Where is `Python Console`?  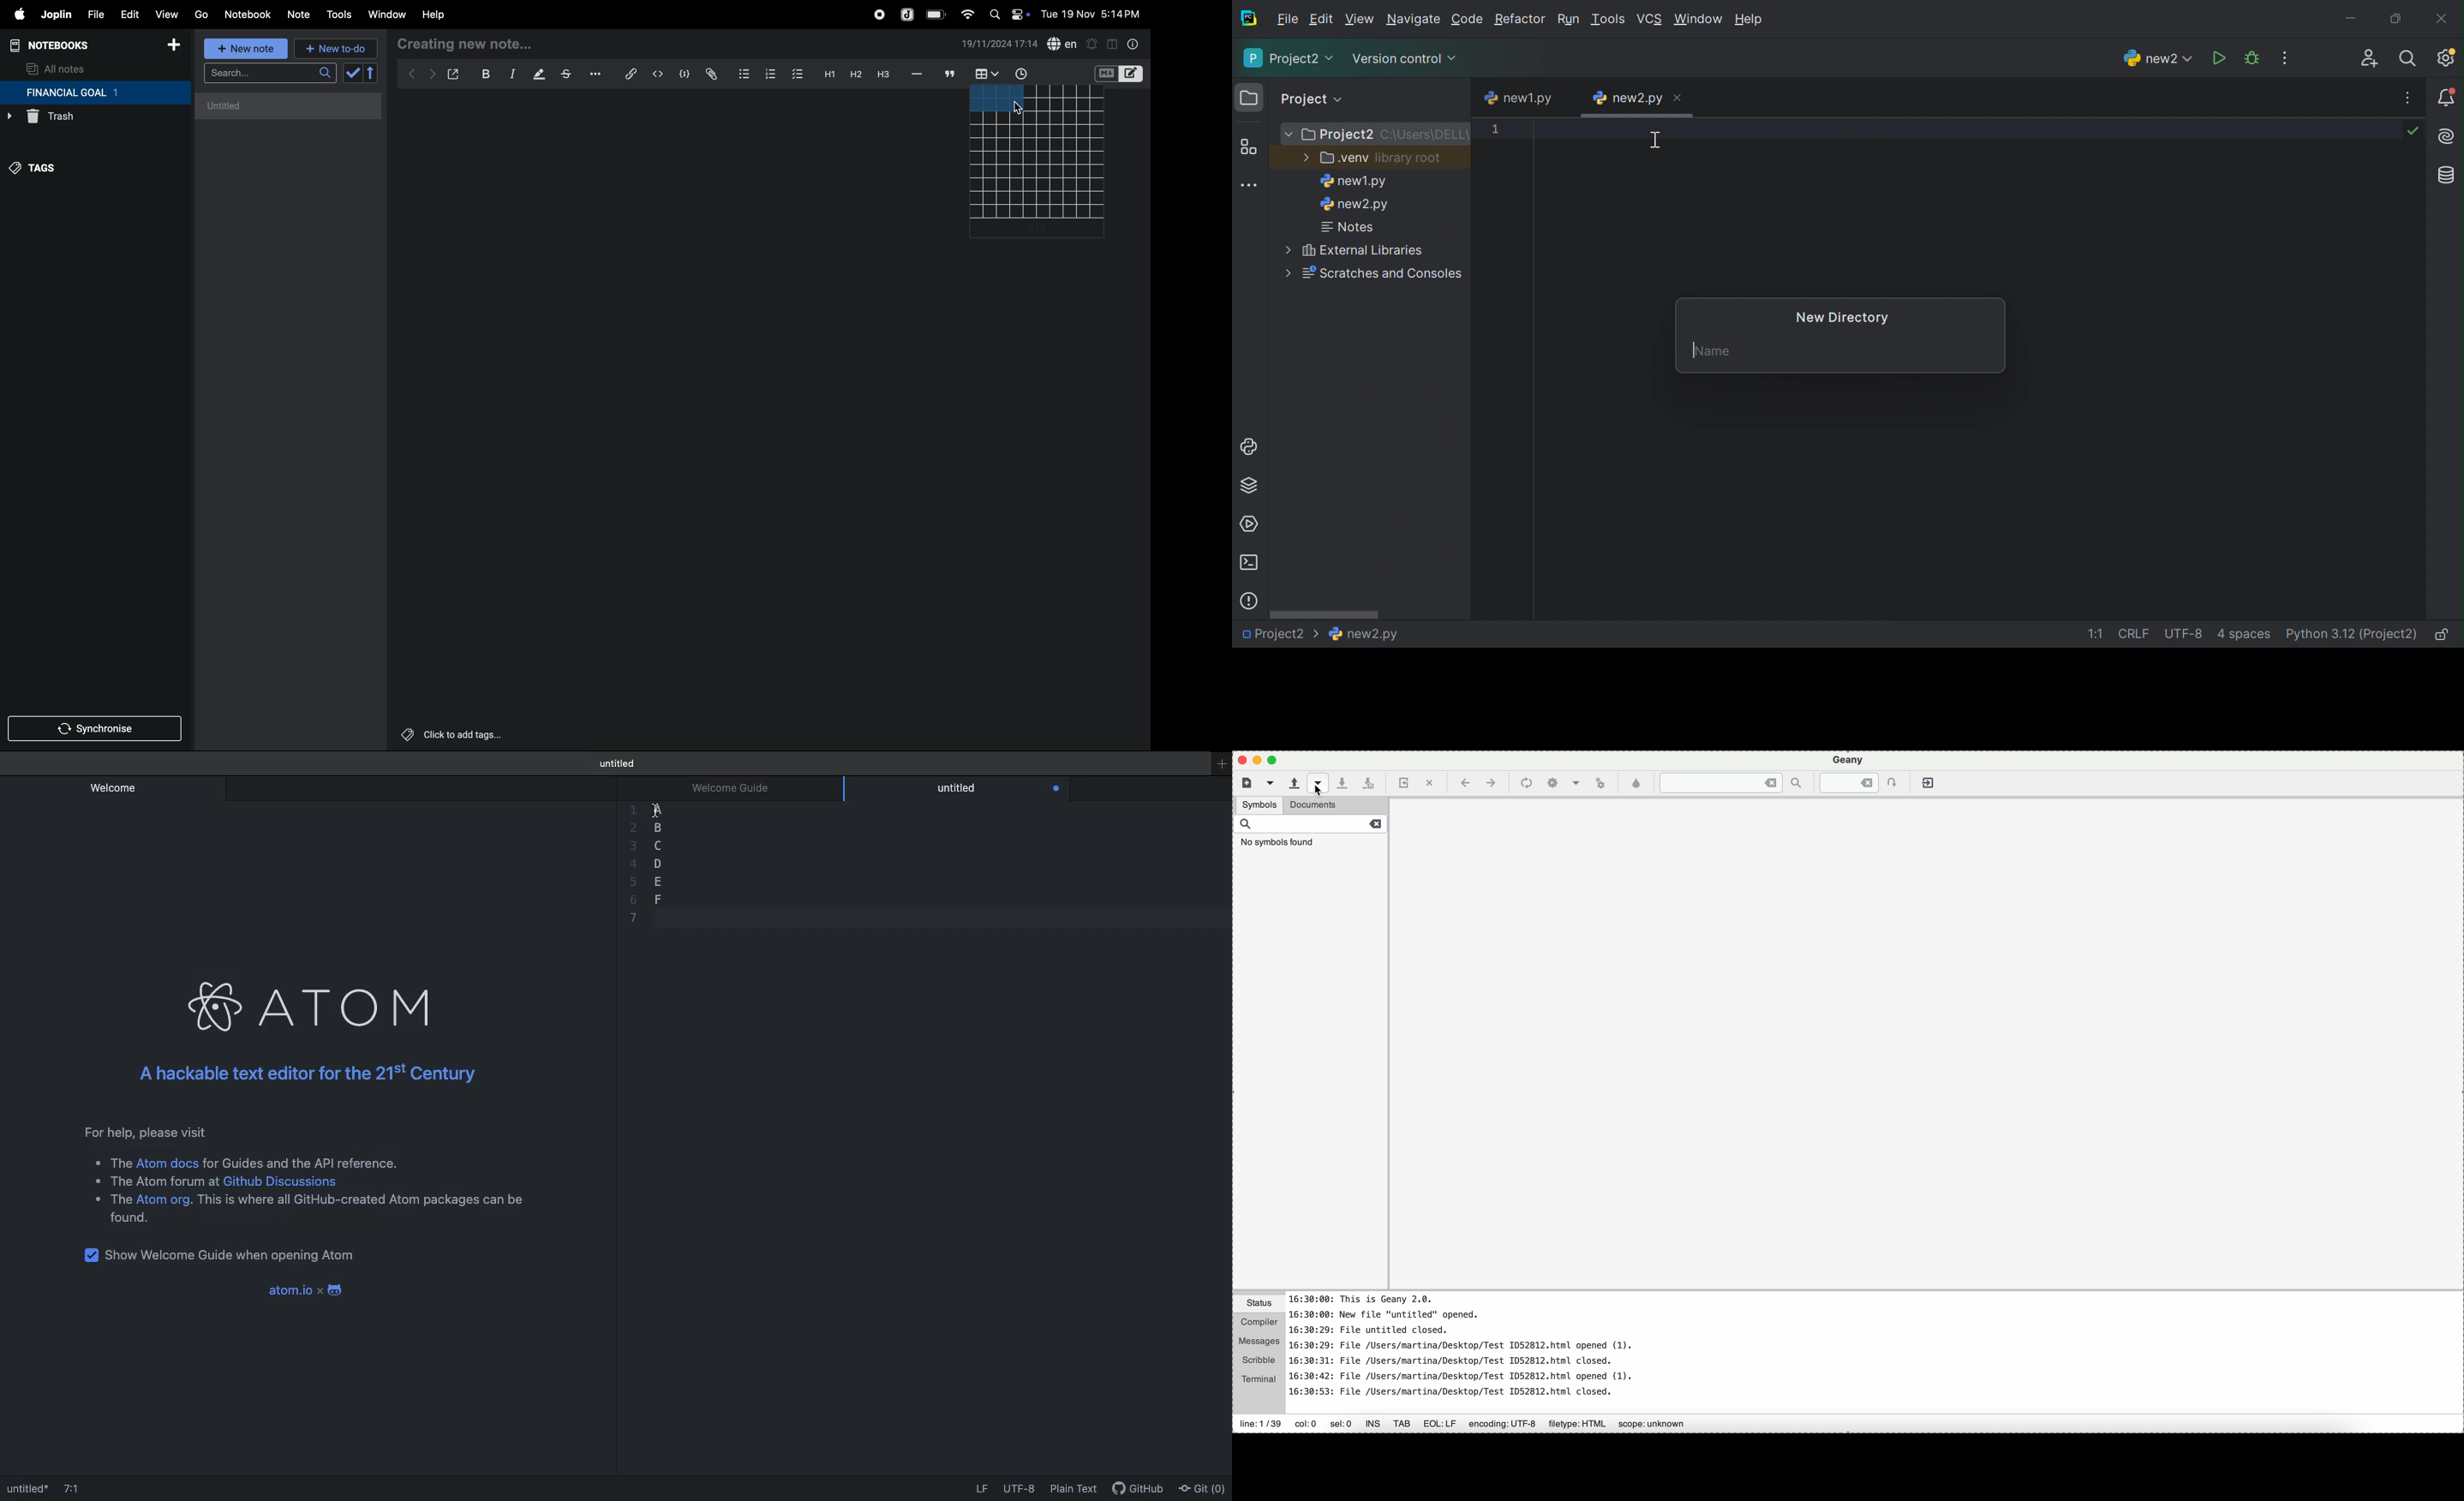
Python Console is located at coordinates (1248, 446).